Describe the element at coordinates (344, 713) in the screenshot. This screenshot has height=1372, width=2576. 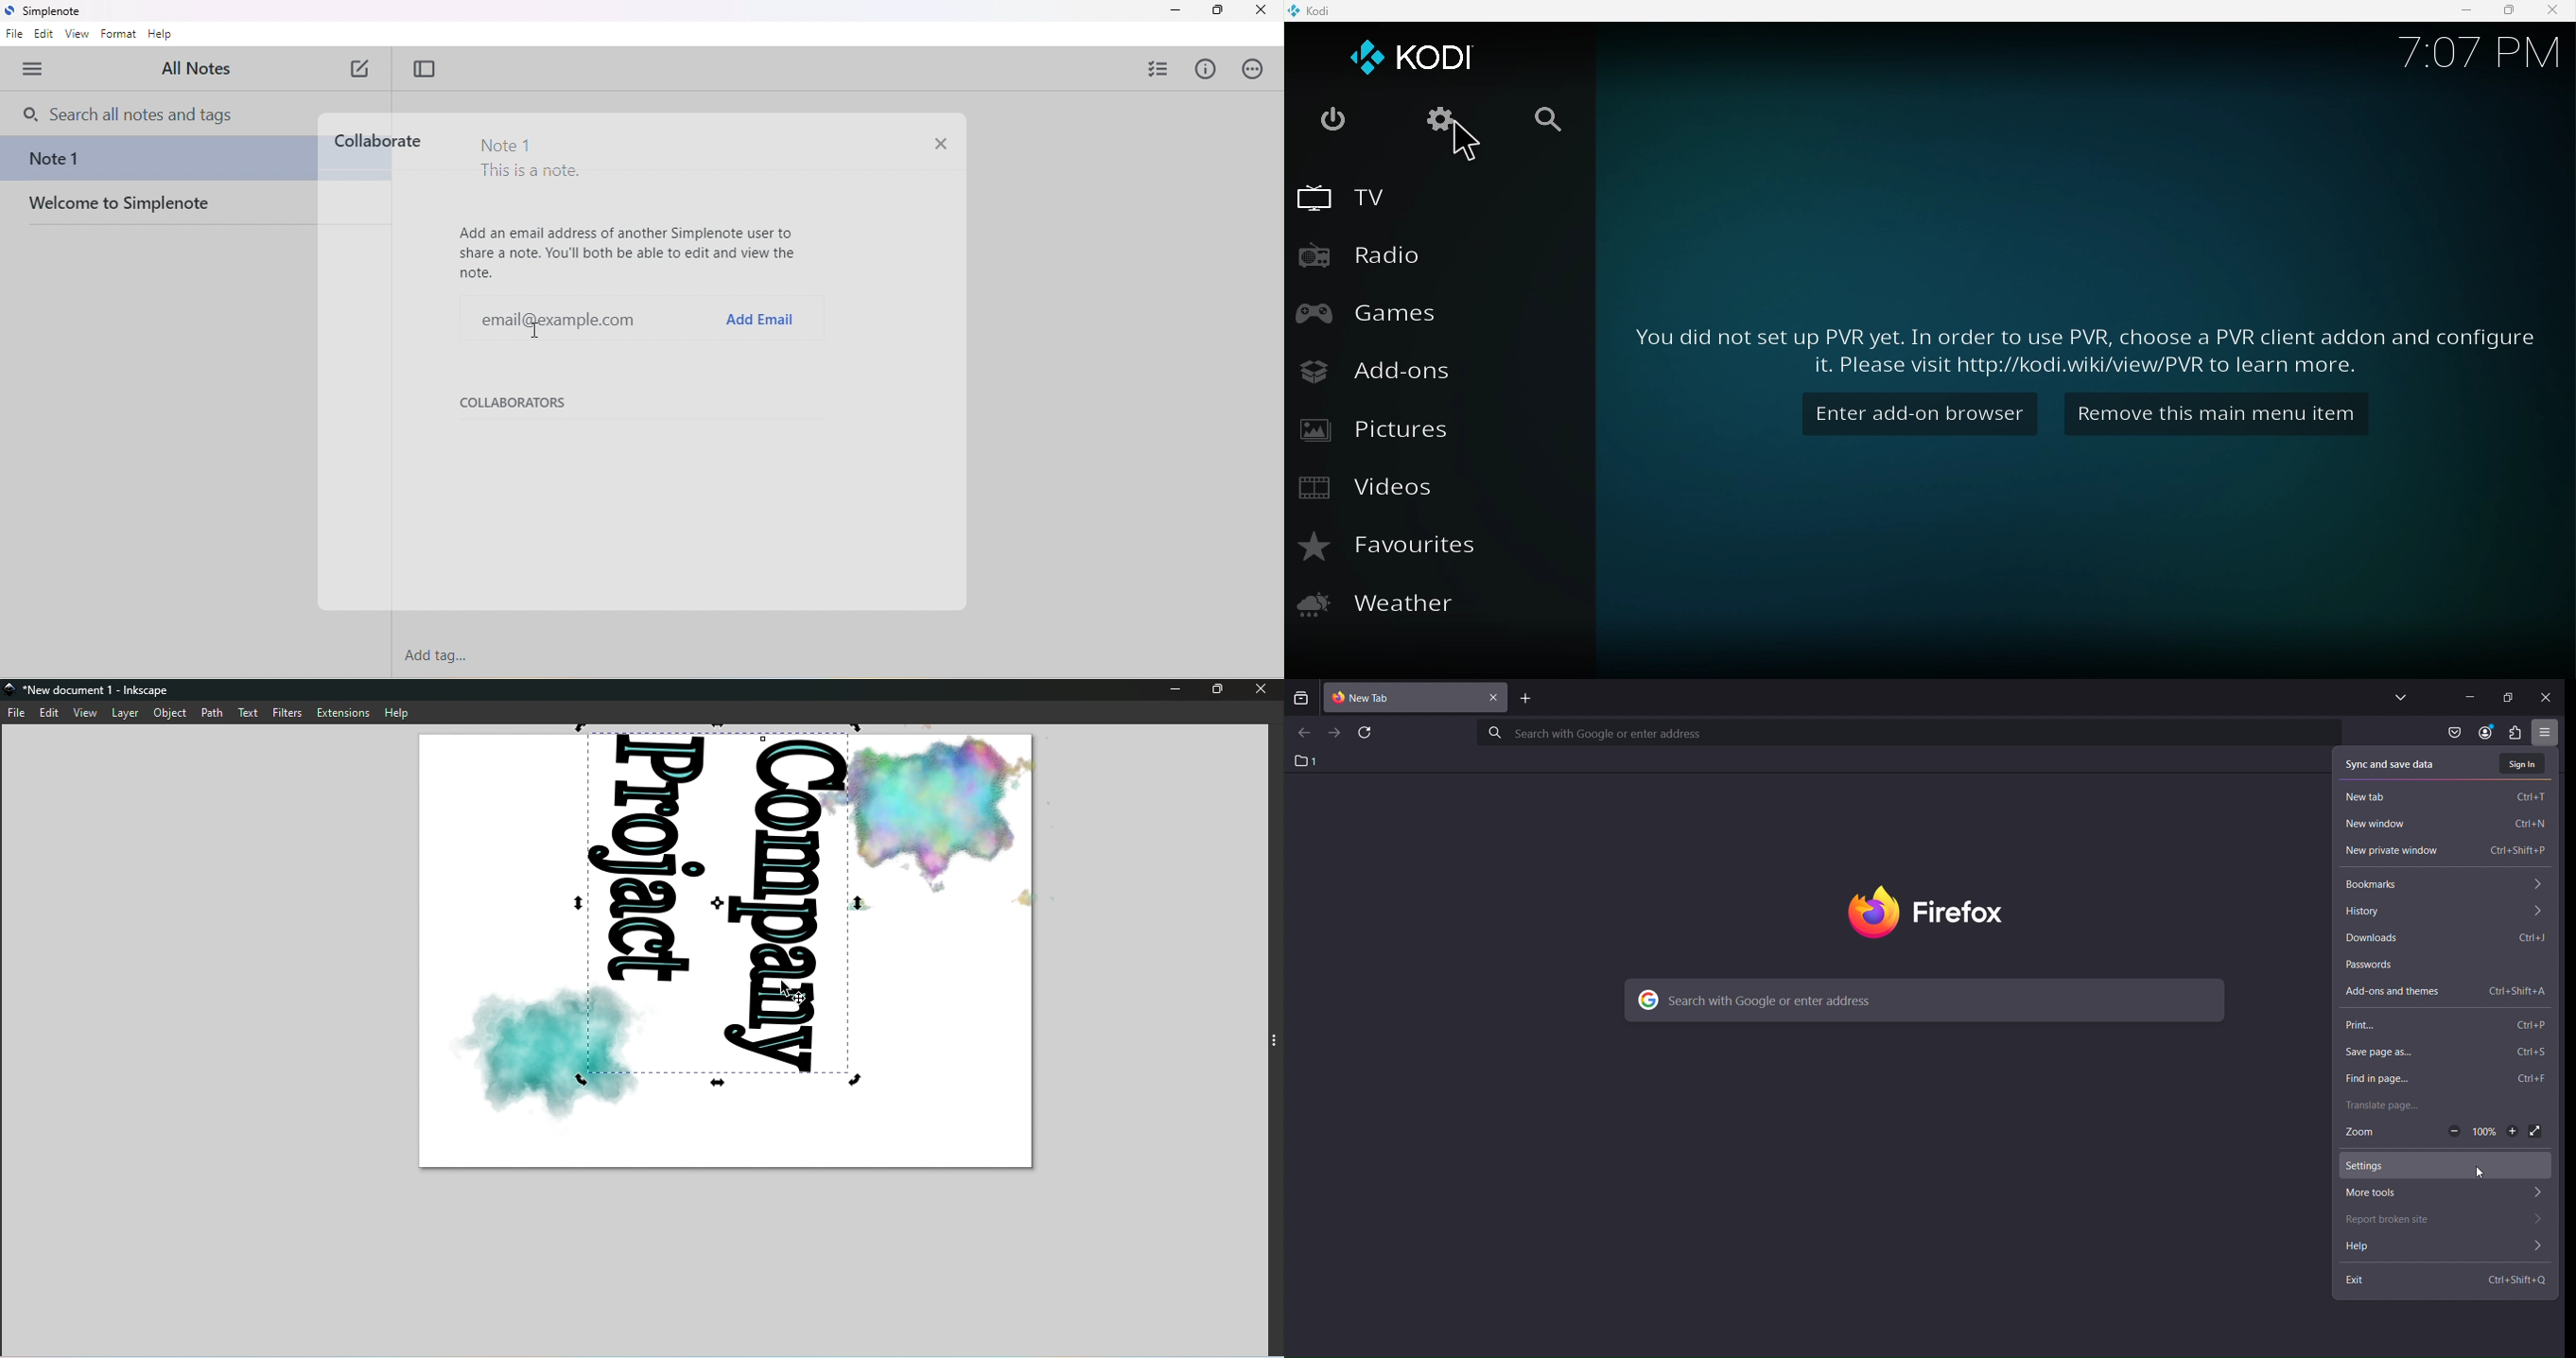
I see `Extensions` at that location.